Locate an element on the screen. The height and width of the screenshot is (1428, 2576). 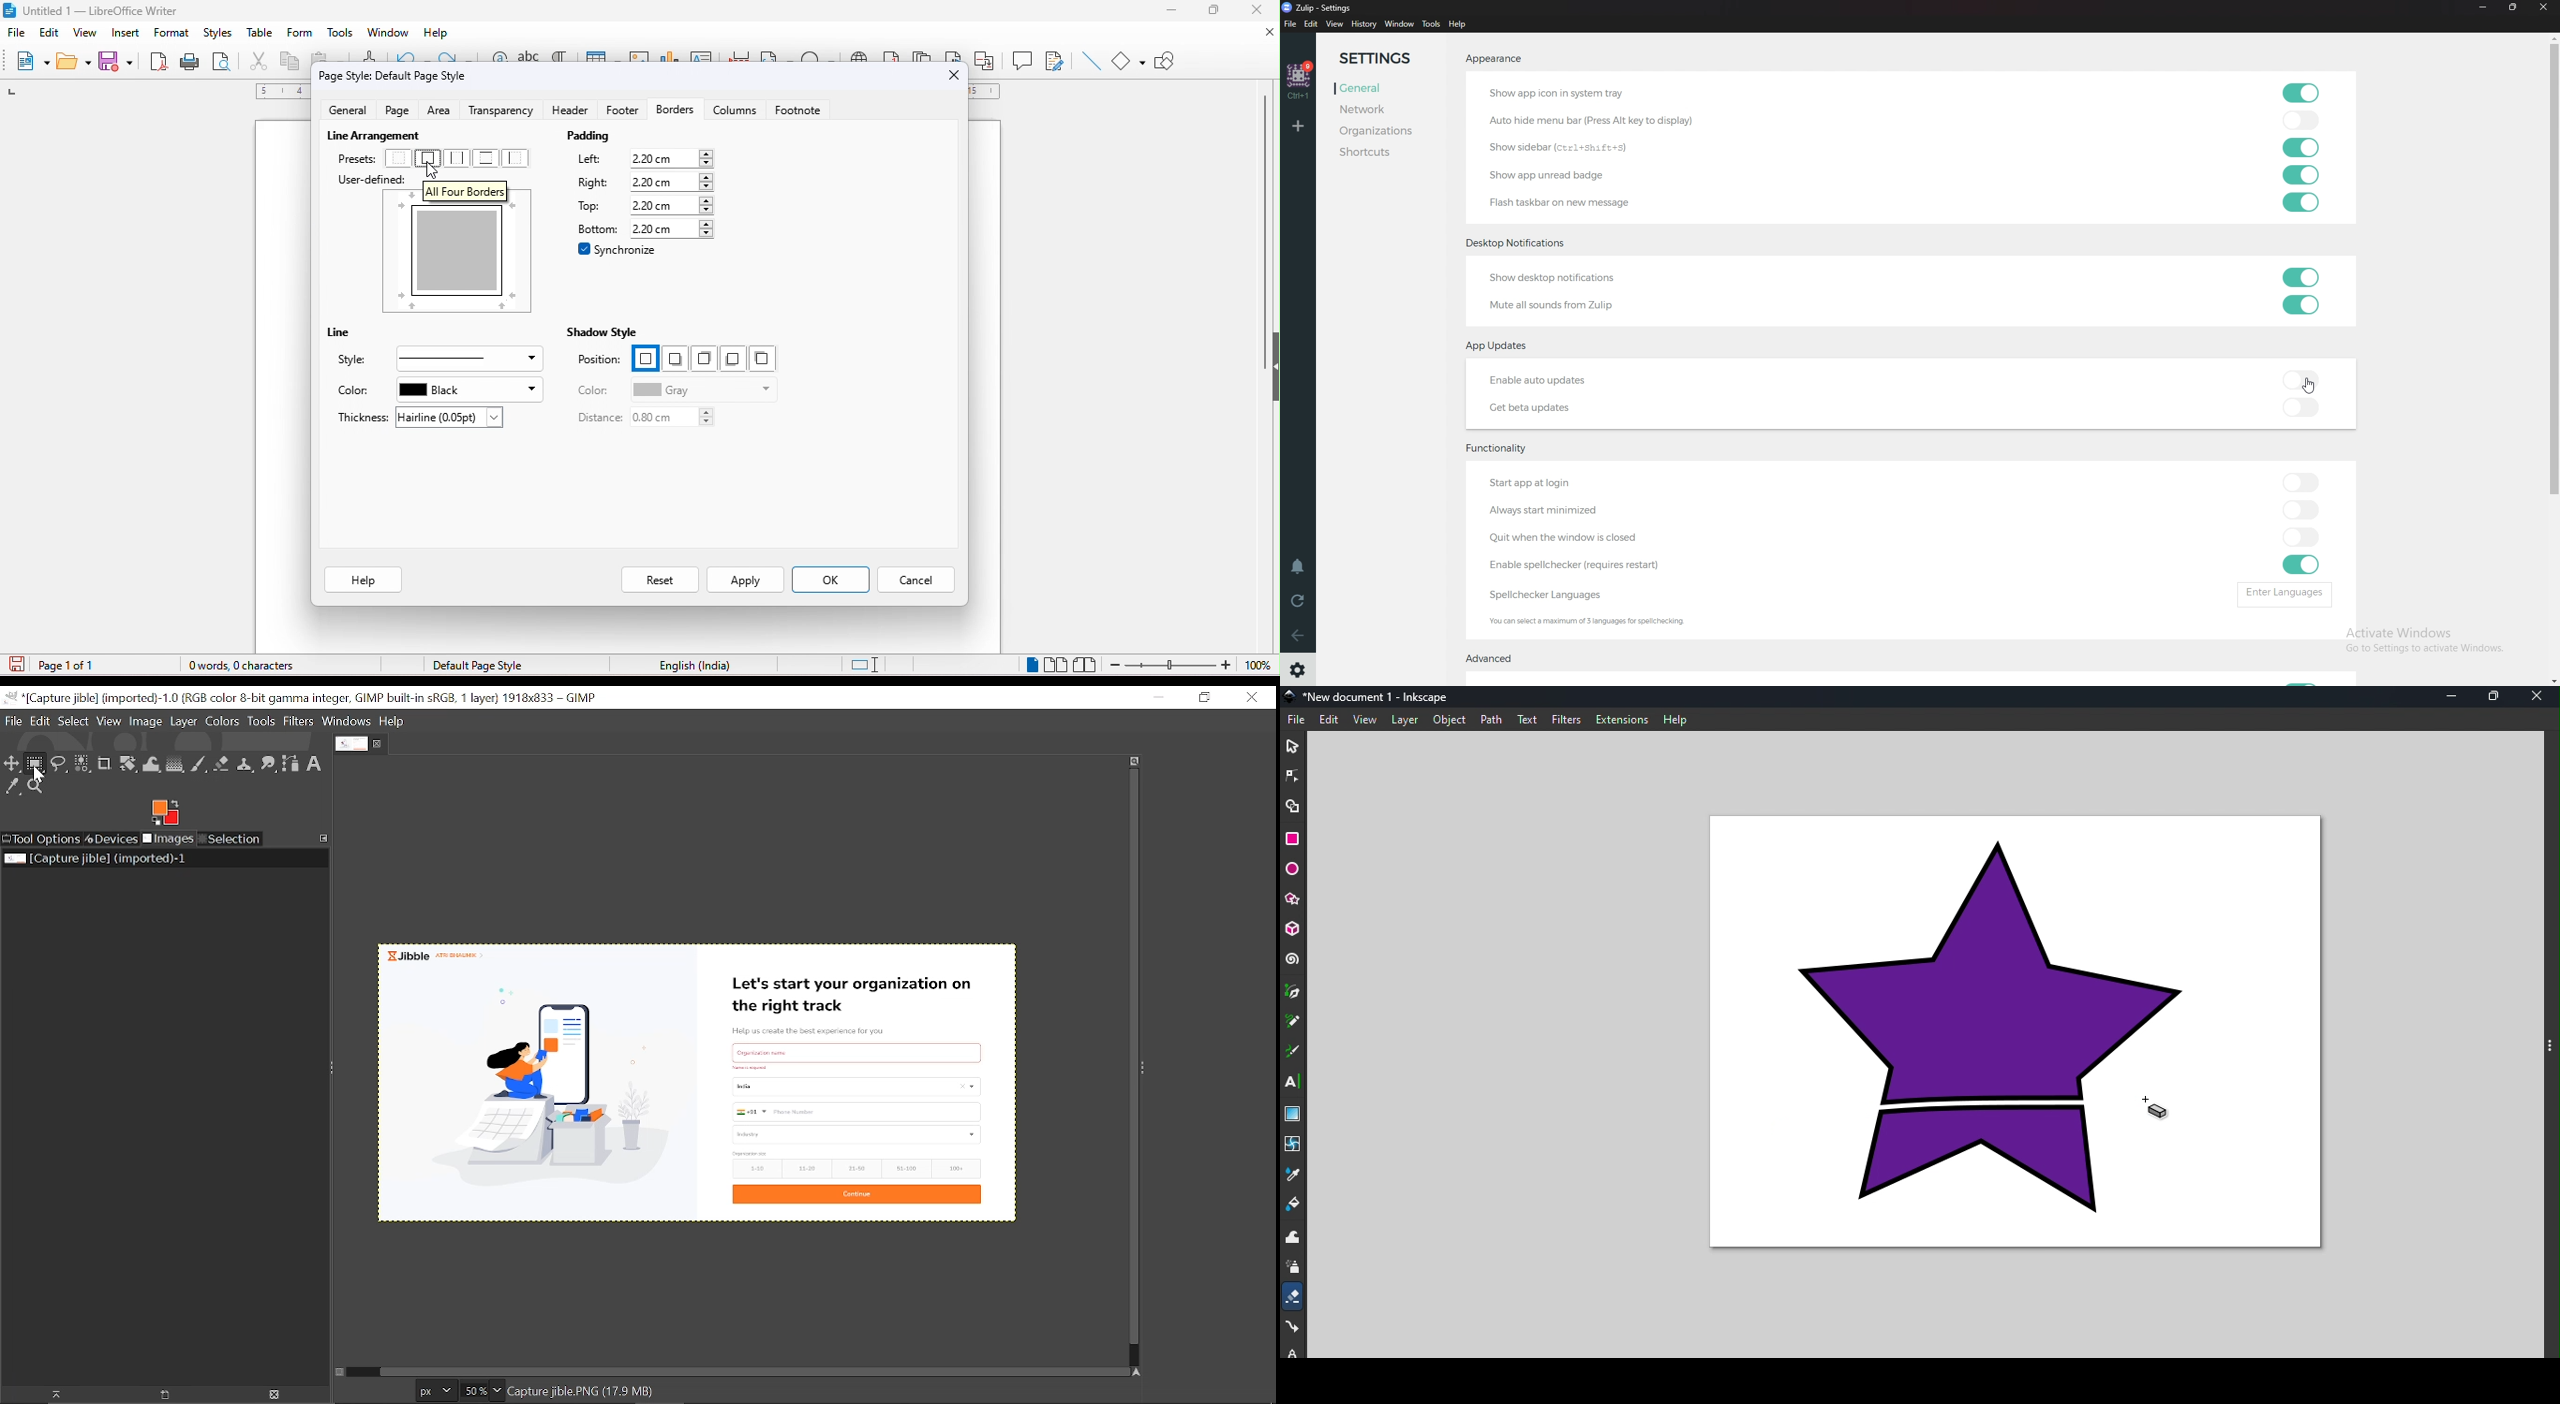
synchronize is located at coordinates (618, 249).